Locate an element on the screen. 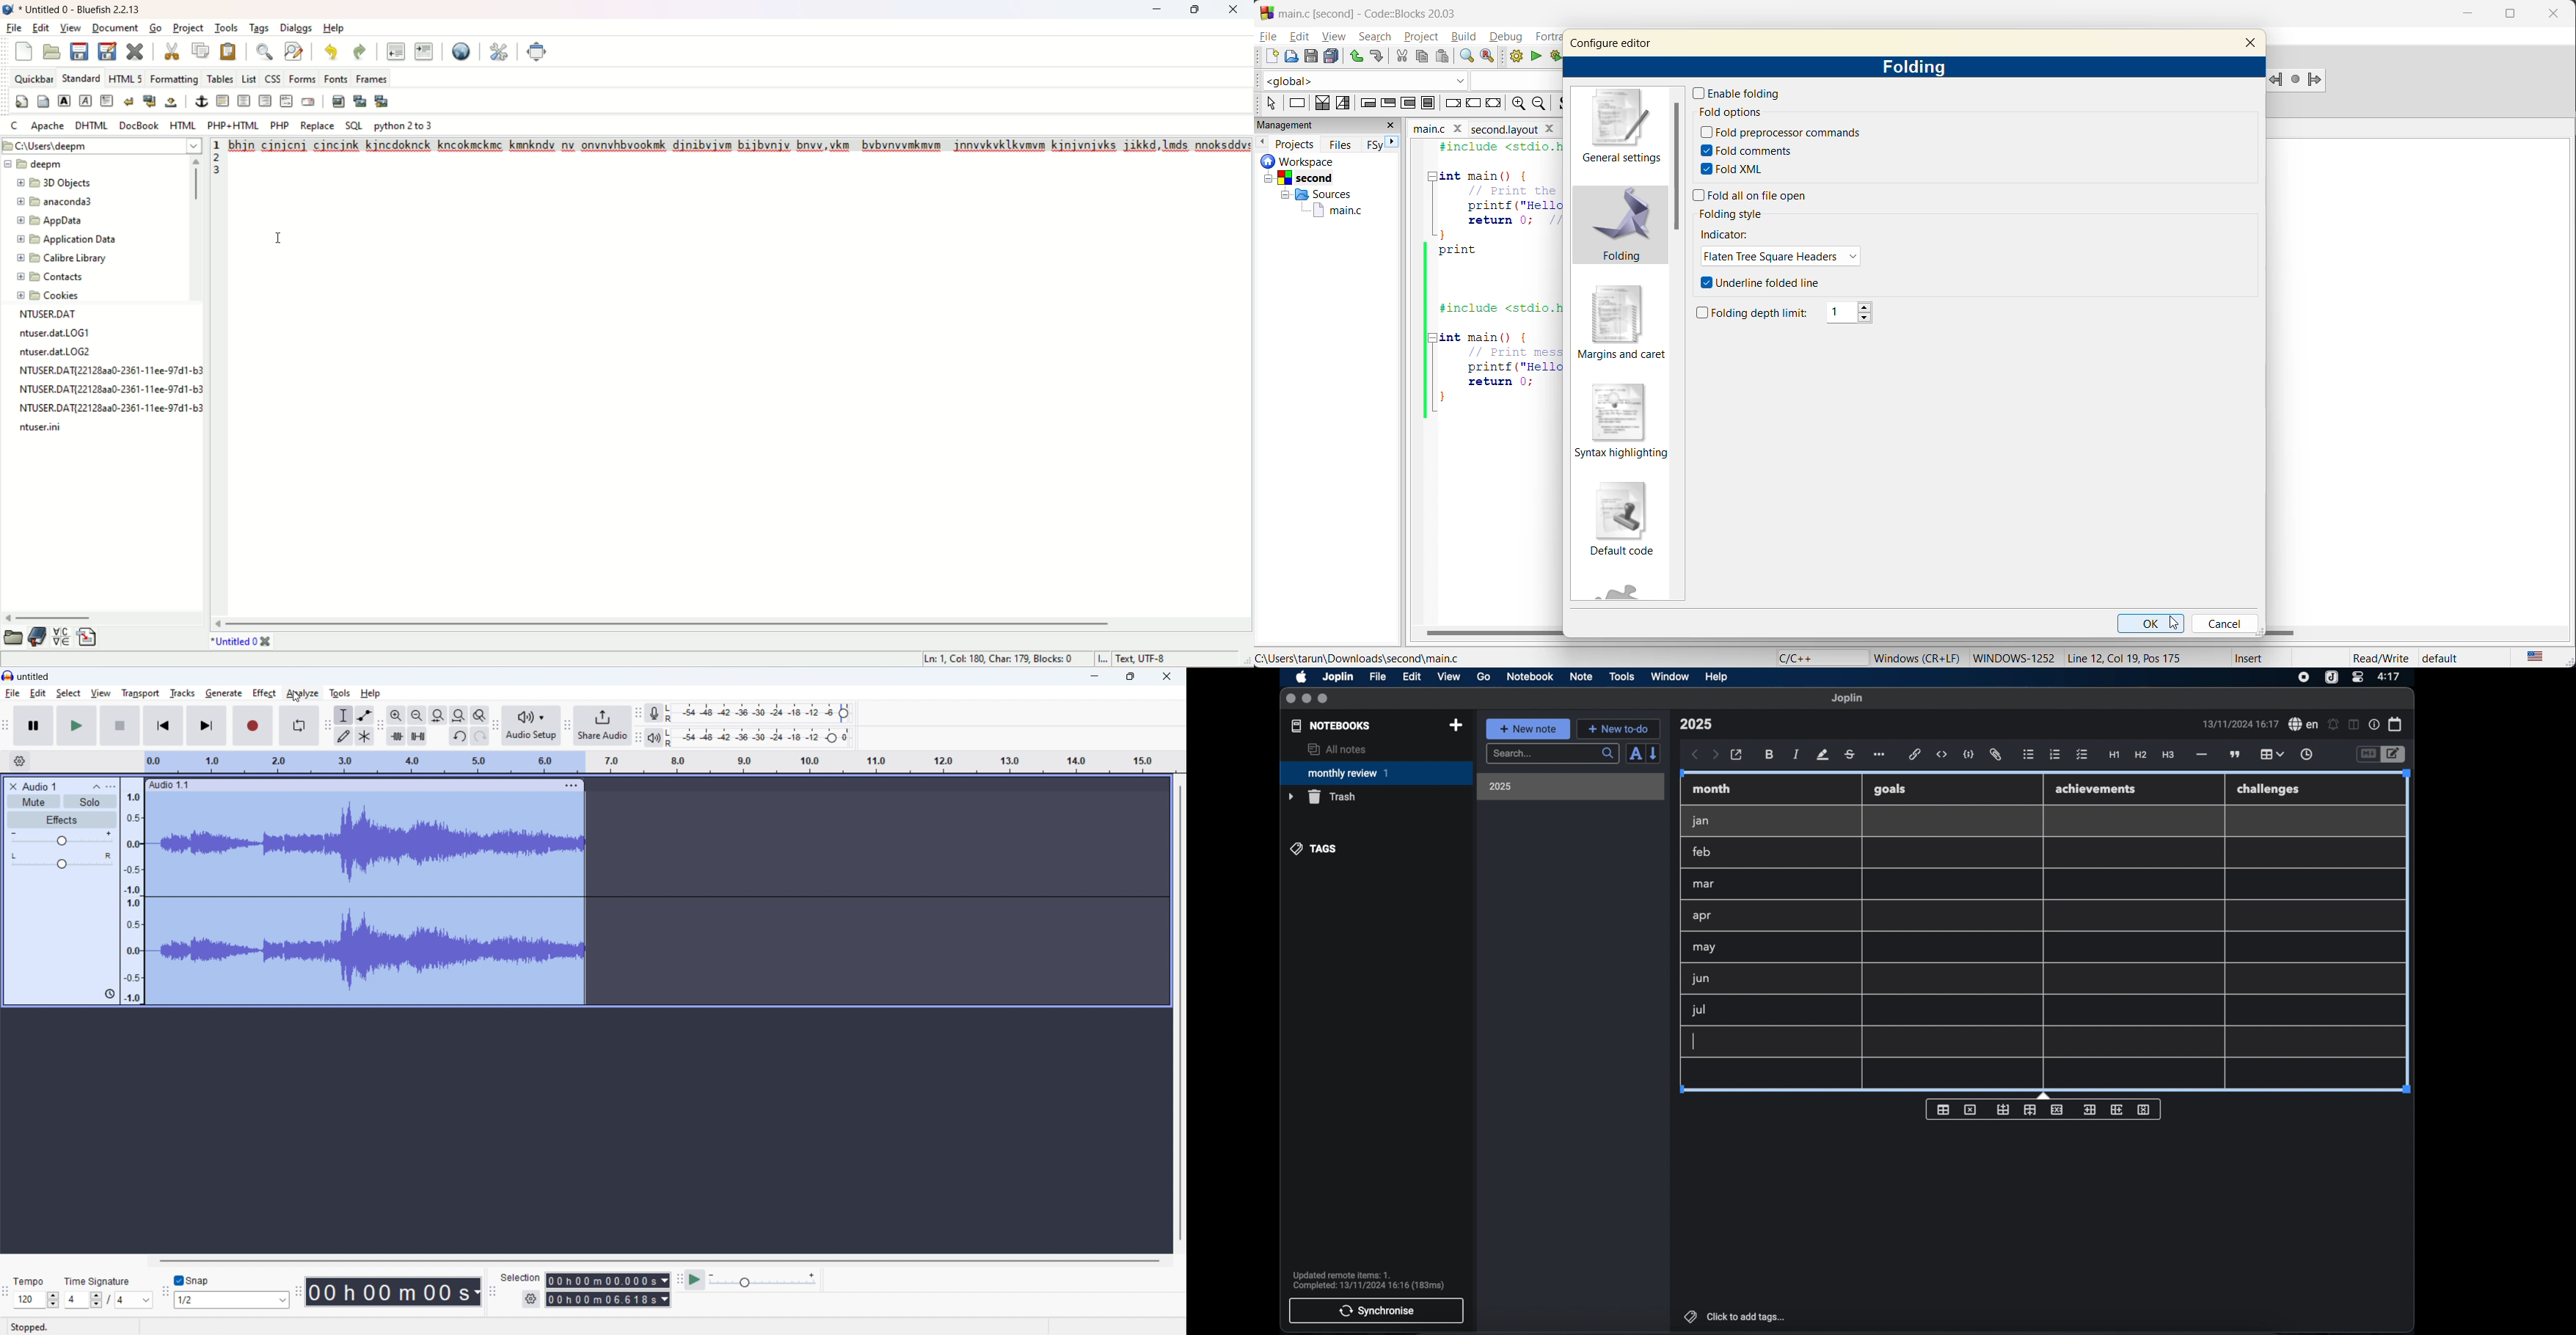 The width and height of the screenshot is (2576, 1344). HTML 5 is located at coordinates (126, 78).